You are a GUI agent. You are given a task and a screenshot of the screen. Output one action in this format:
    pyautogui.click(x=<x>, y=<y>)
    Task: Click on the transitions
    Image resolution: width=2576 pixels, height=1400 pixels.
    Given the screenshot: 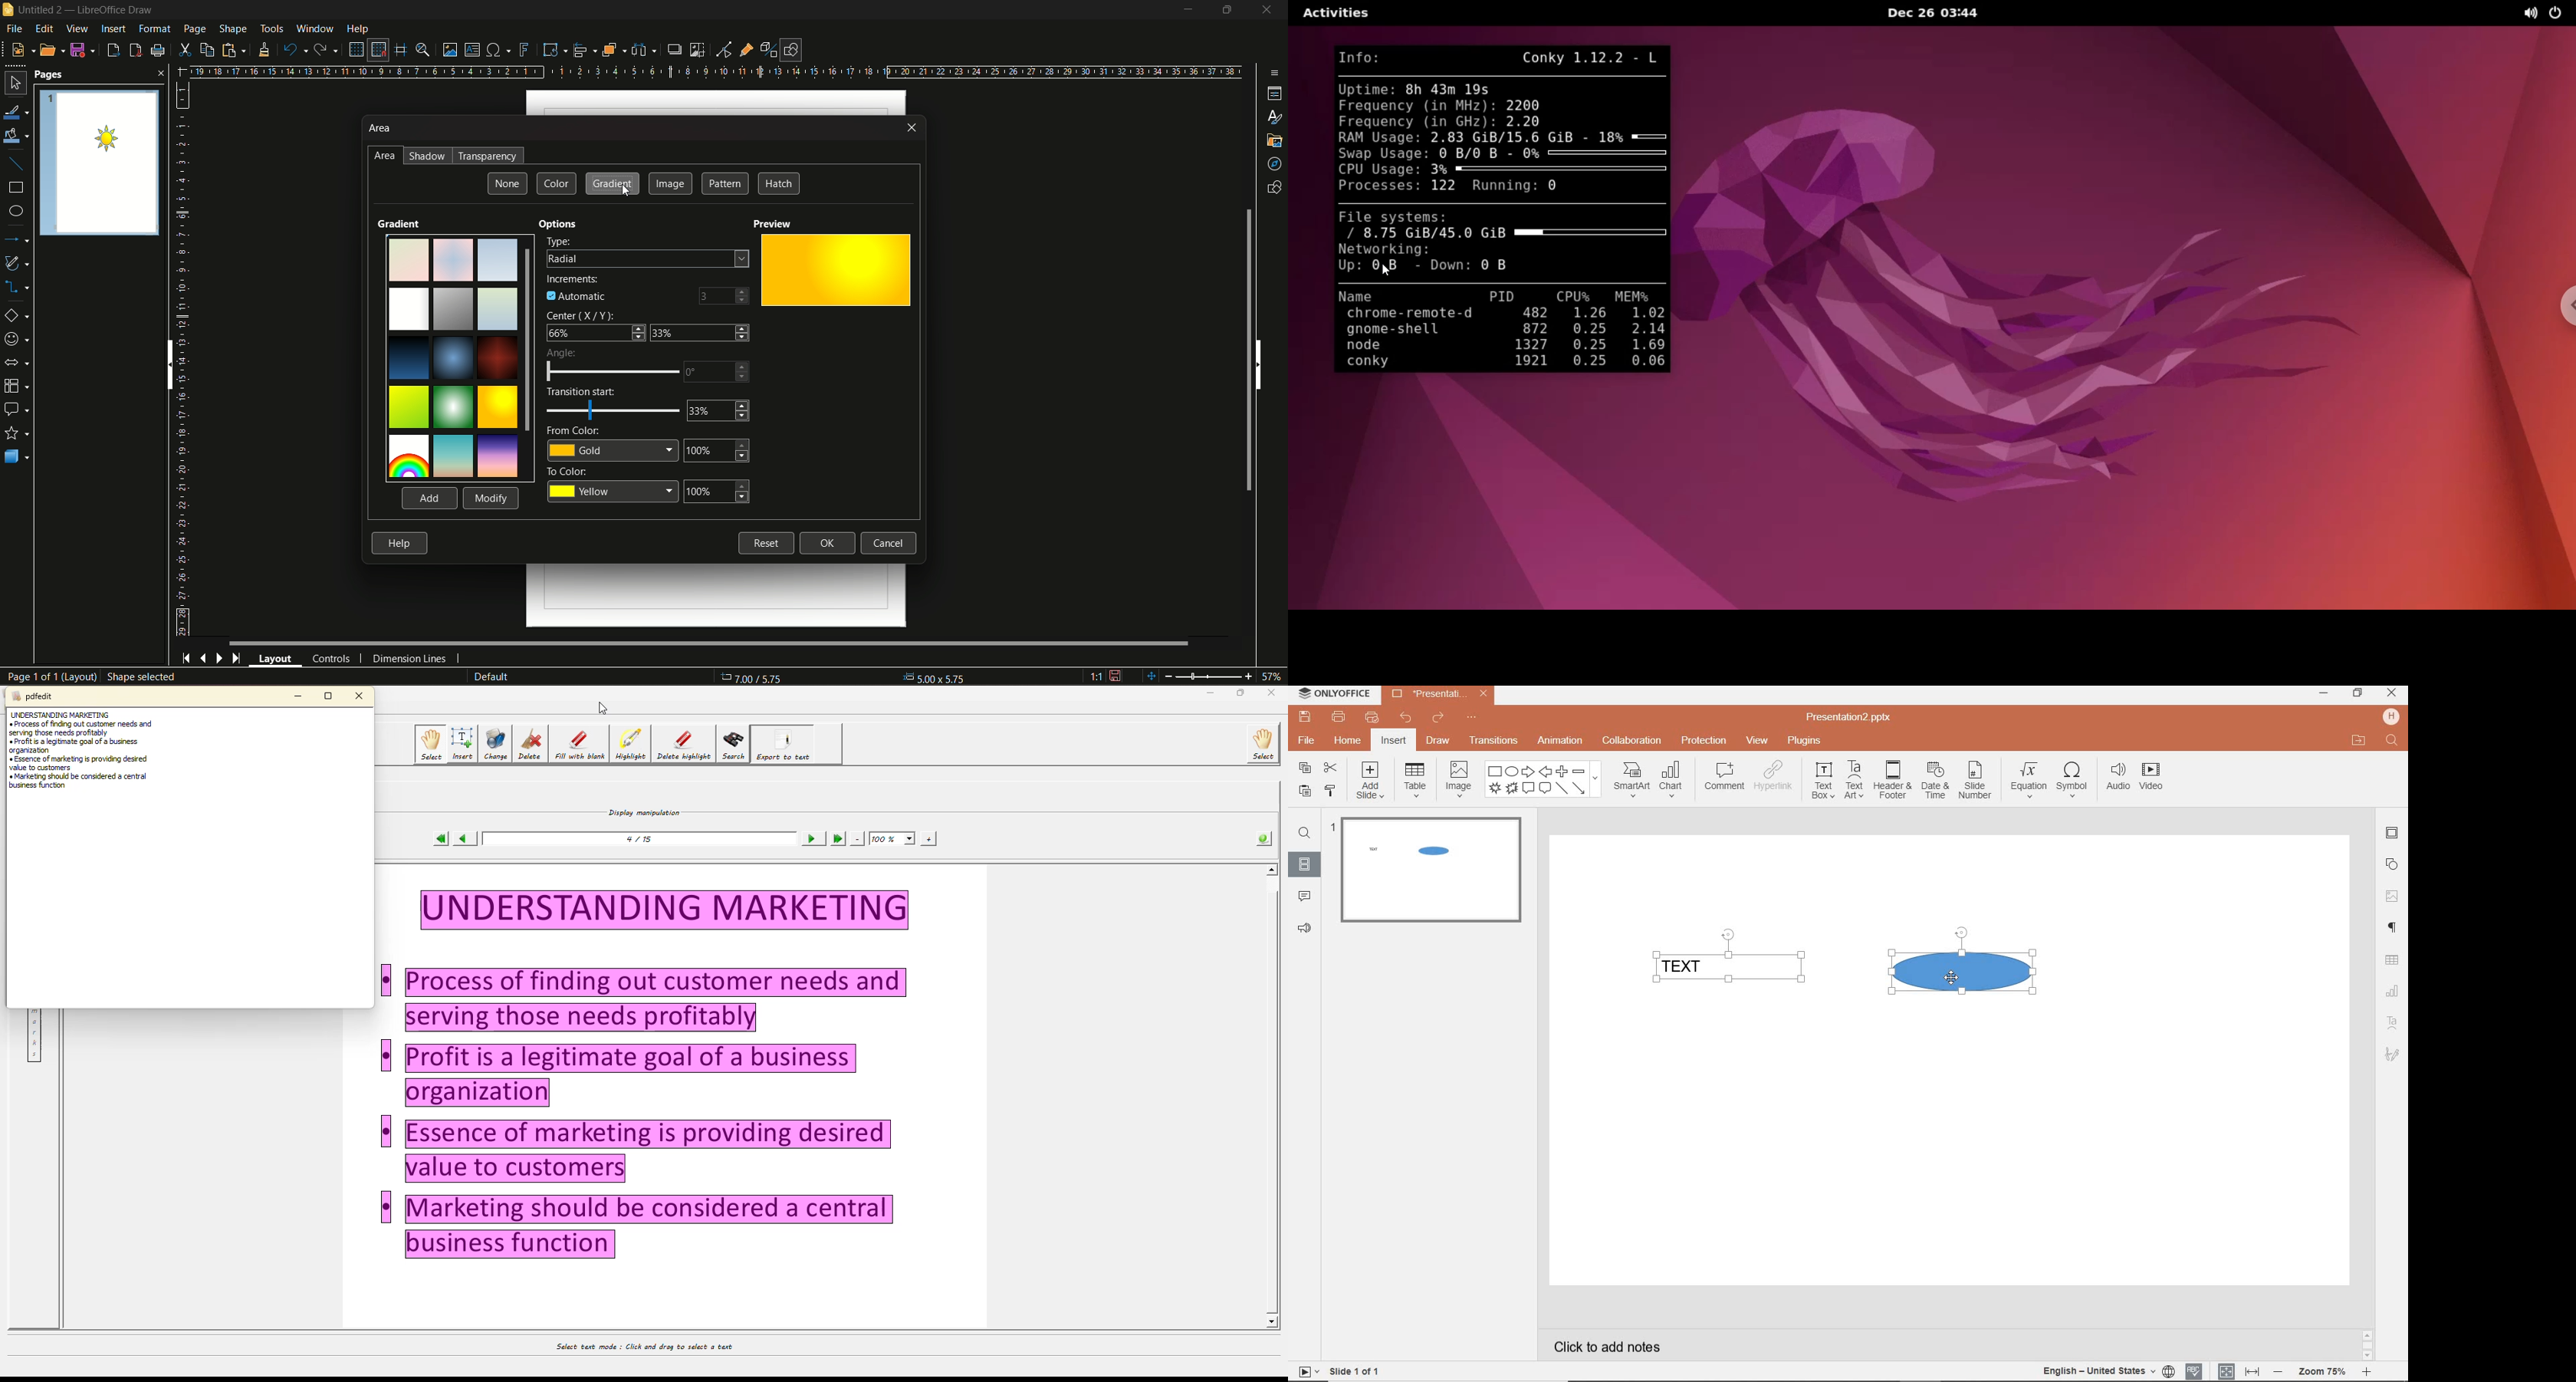 What is the action you would take?
    pyautogui.click(x=1494, y=740)
    